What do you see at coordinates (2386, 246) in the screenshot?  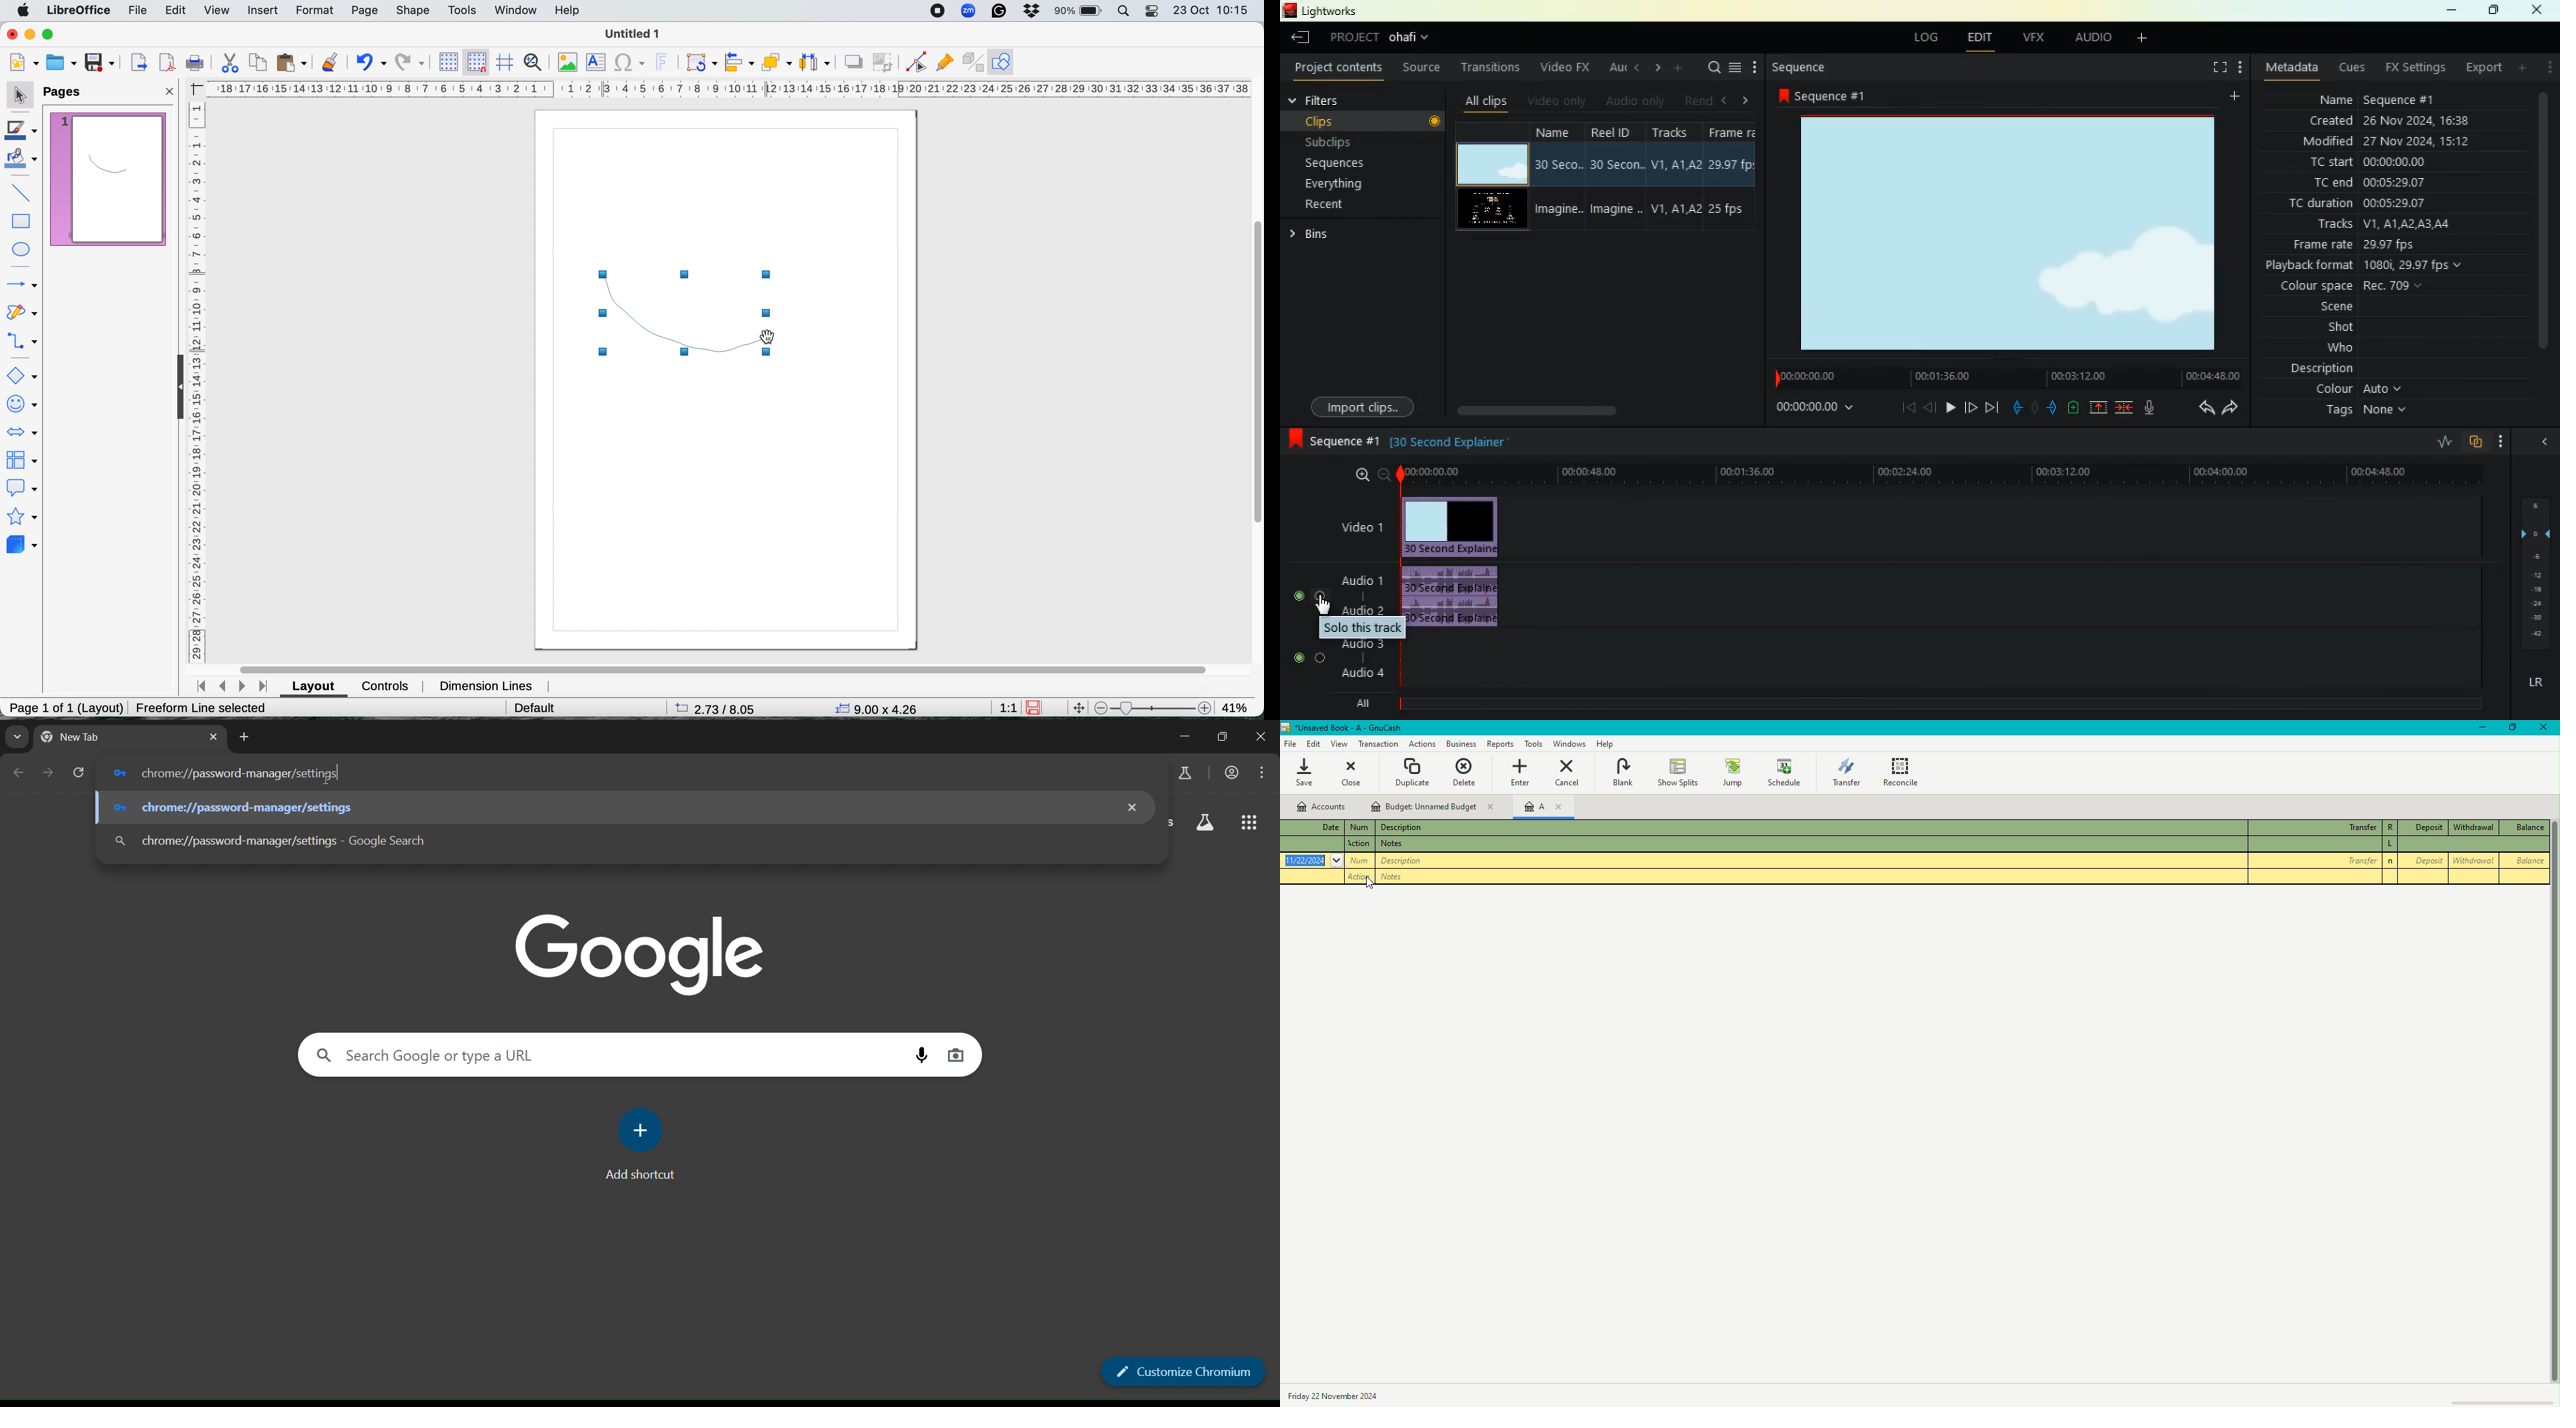 I see `frame rate` at bounding box center [2386, 246].